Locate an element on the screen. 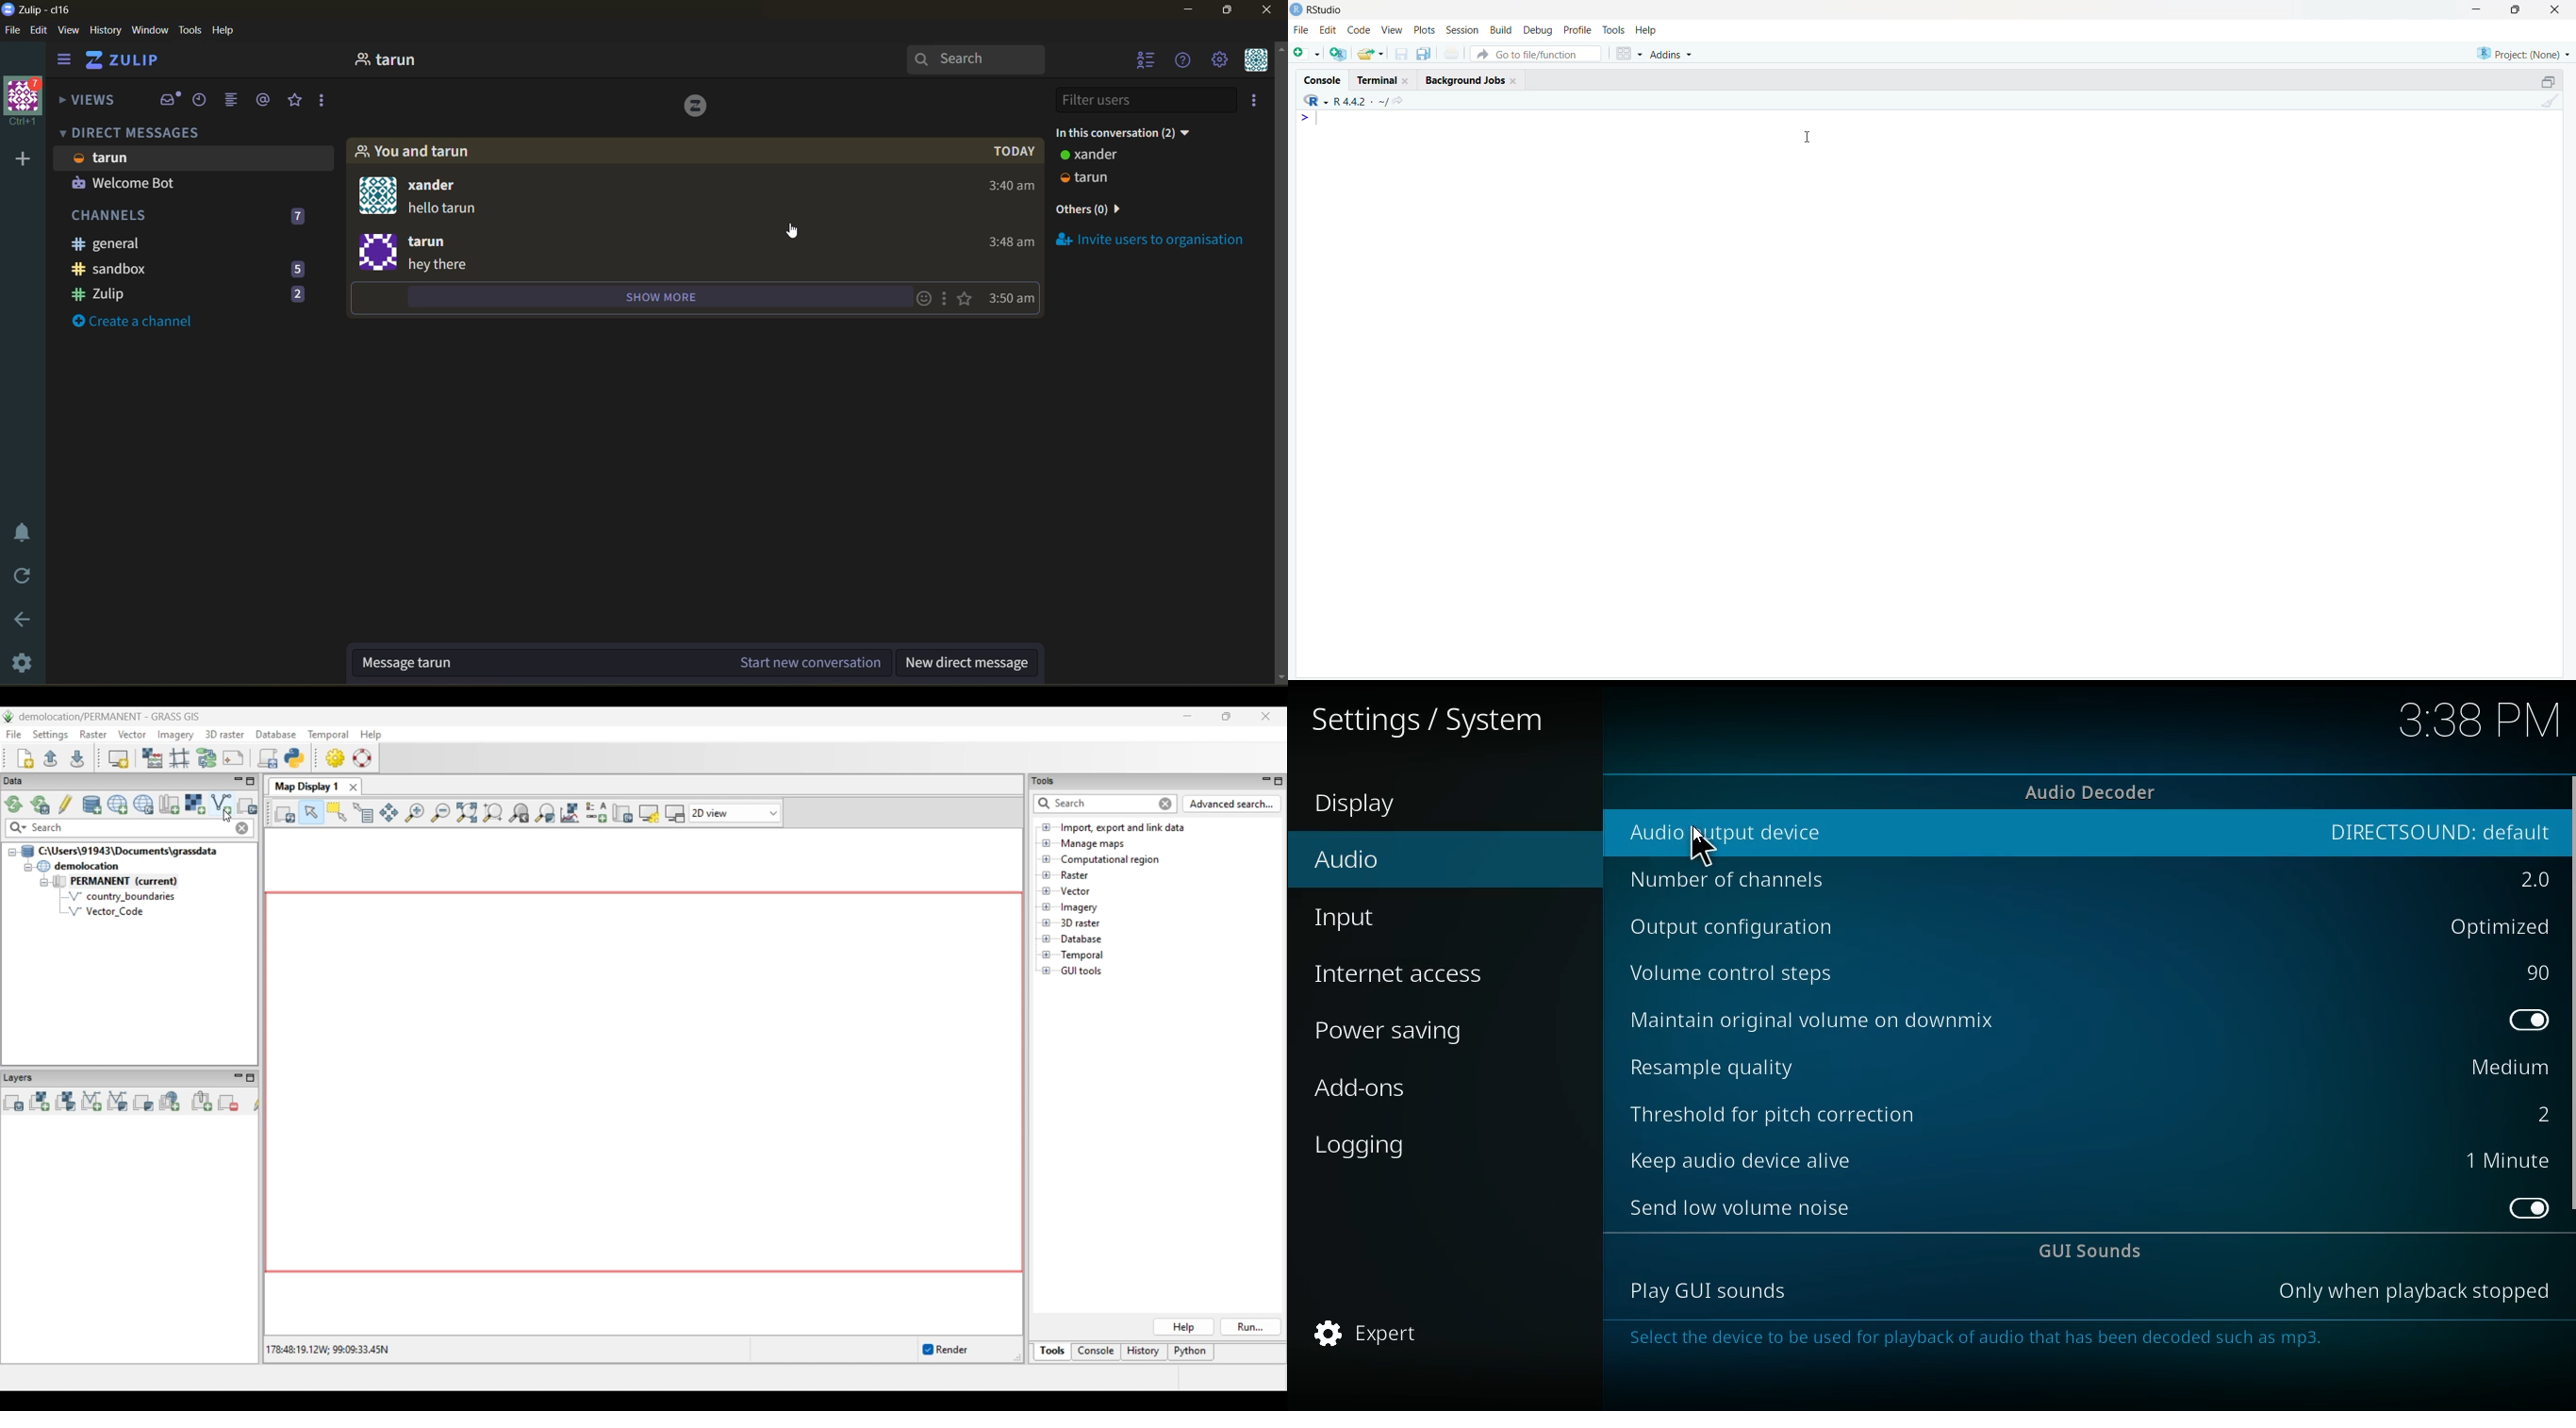 The image size is (2576, 1428). go to file/function is located at coordinates (1537, 54).